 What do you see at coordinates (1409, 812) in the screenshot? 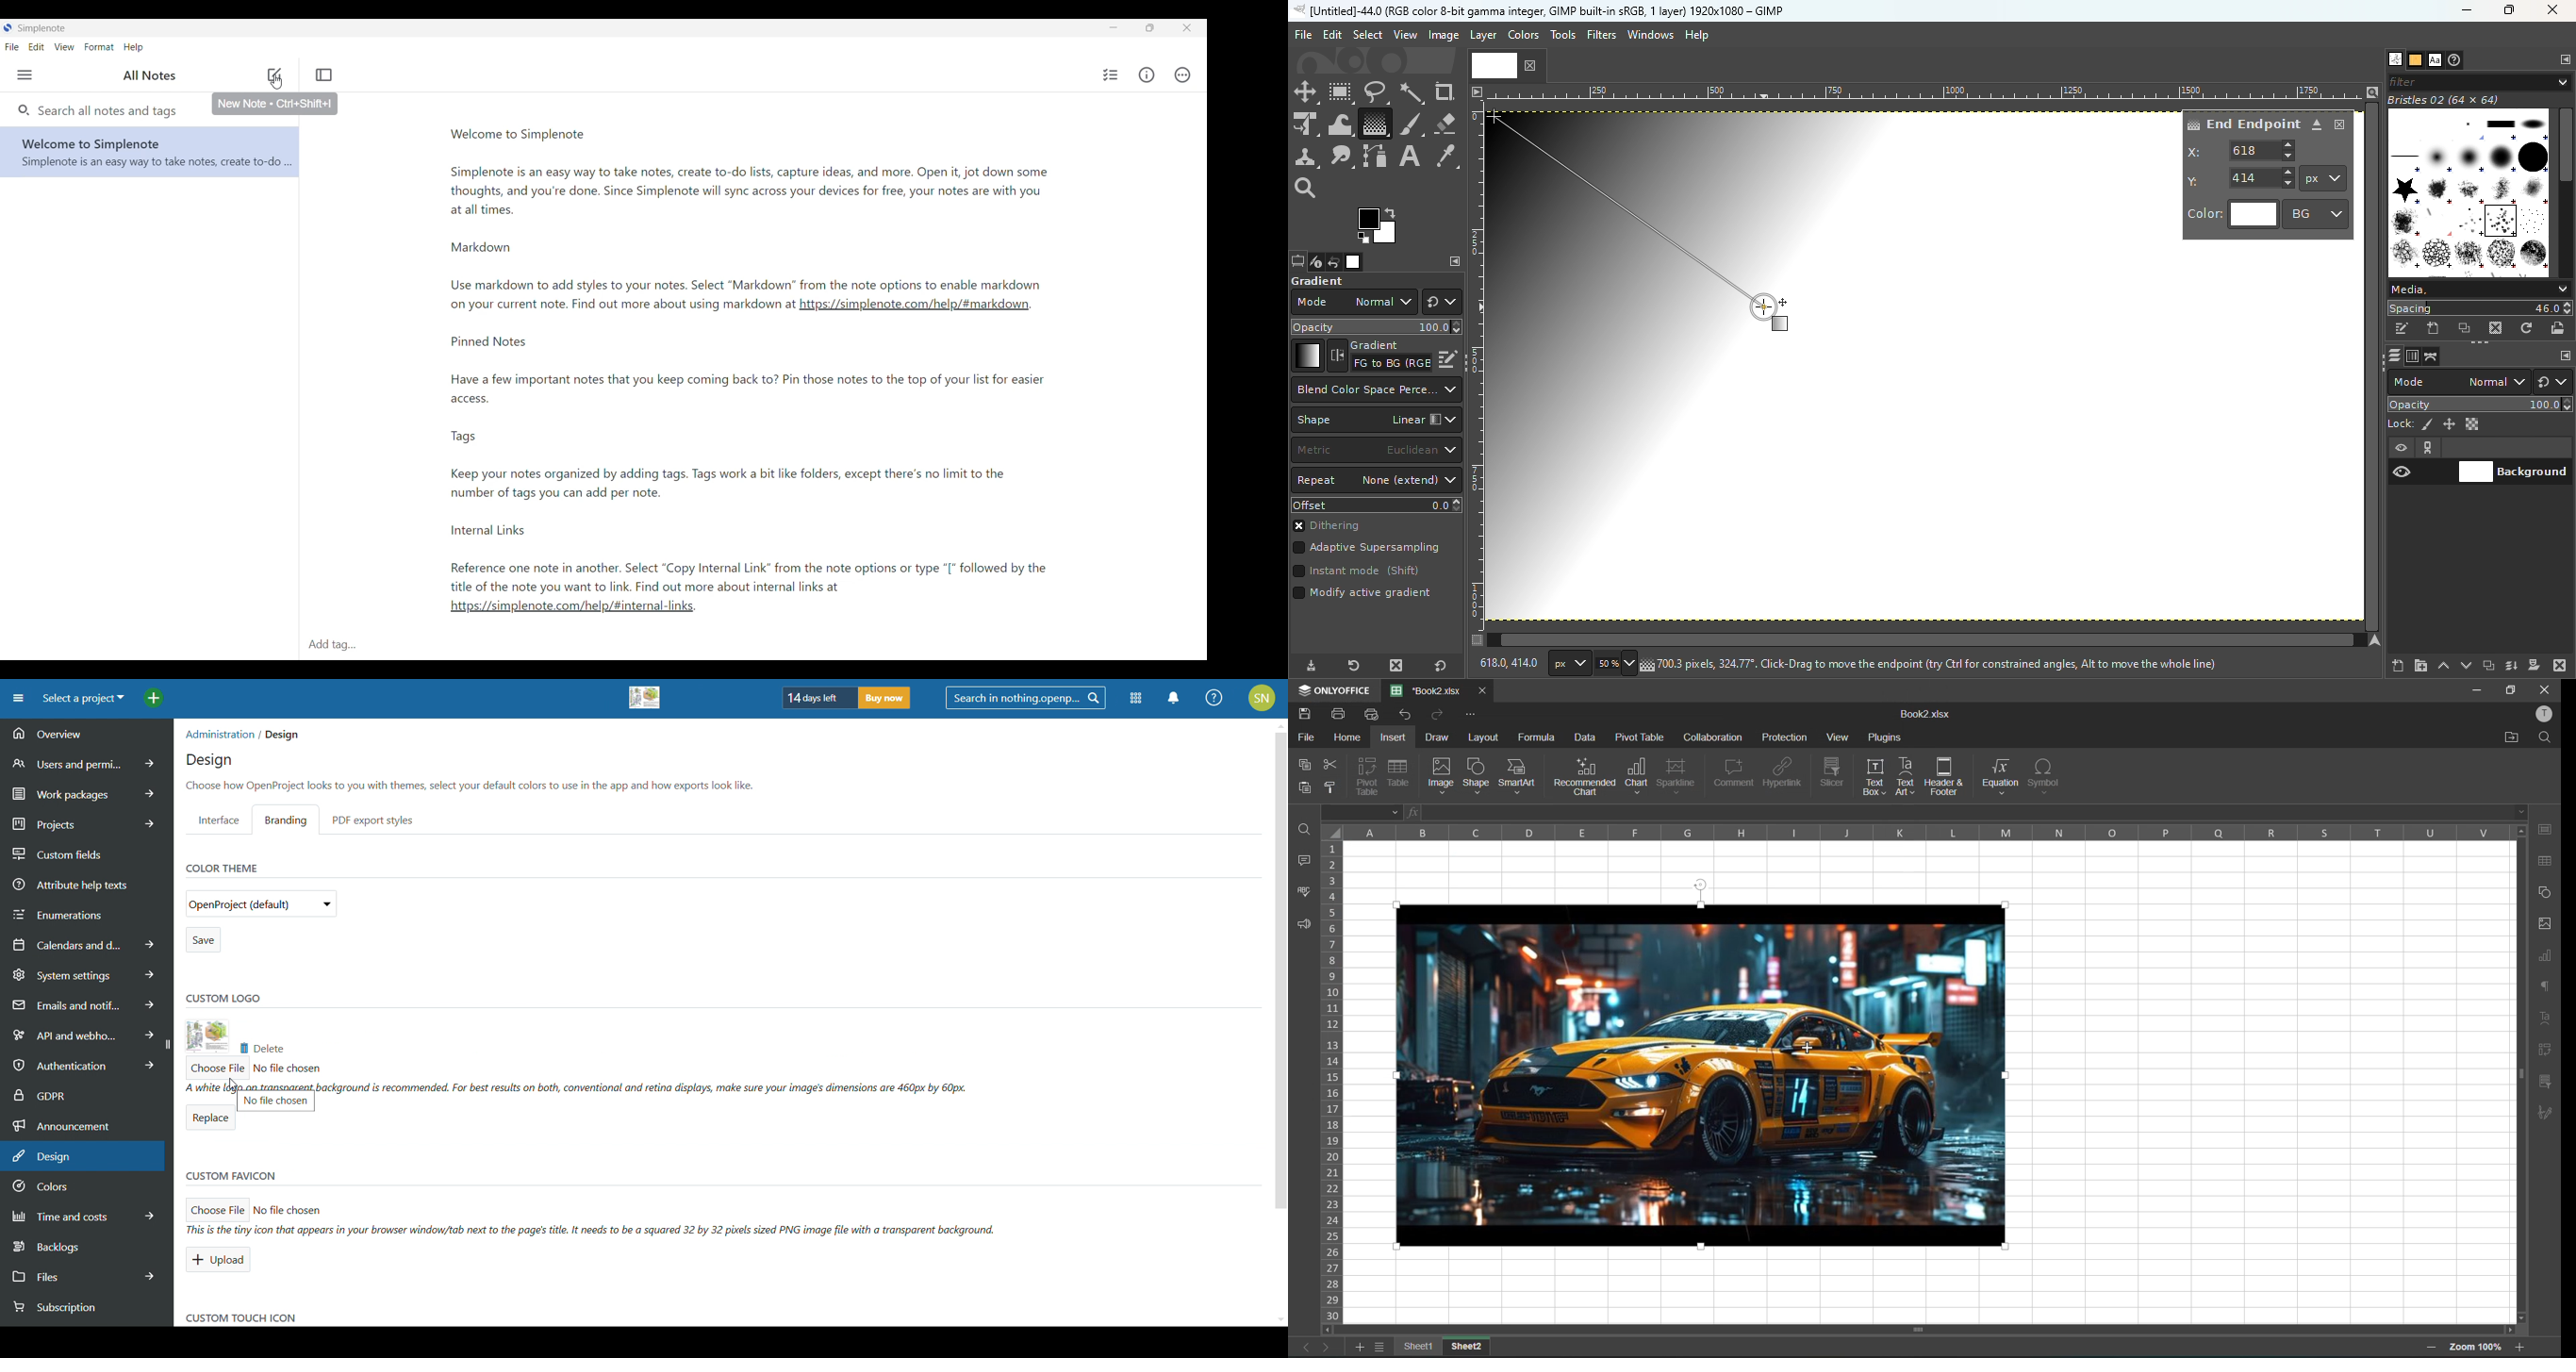
I see `fx` at bounding box center [1409, 812].